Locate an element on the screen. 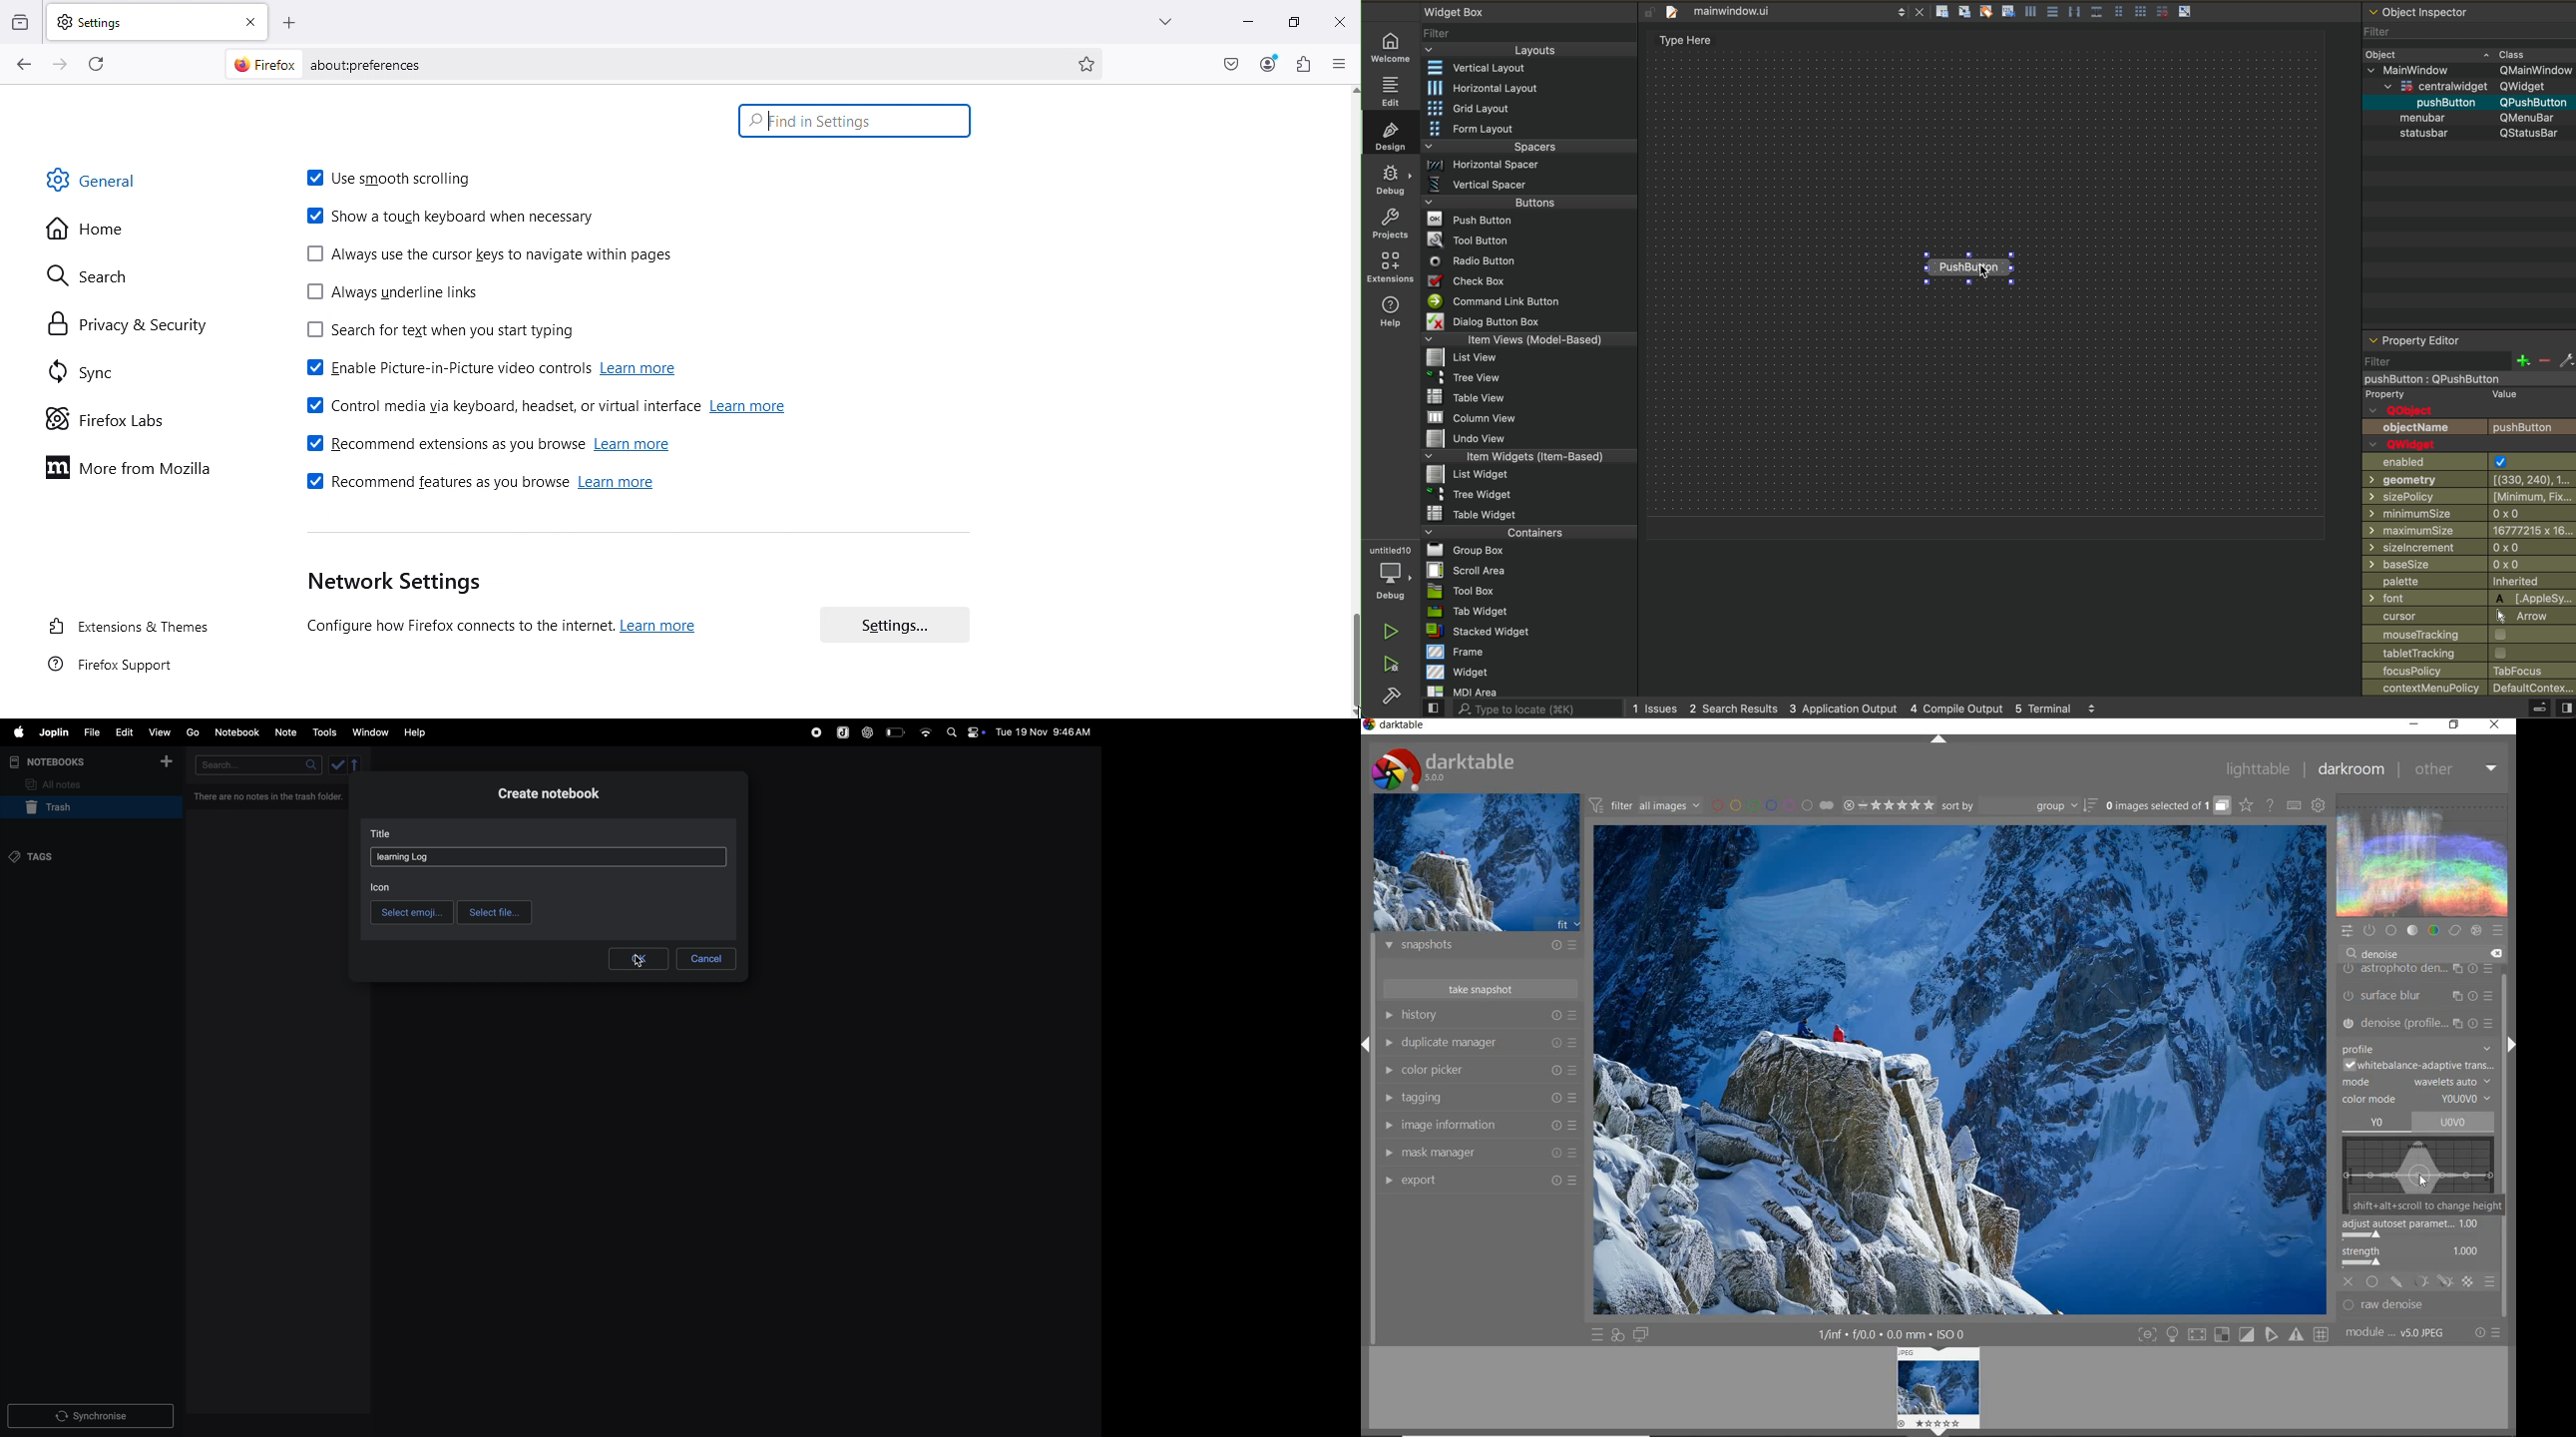  Home is located at coordinates (86, 230).